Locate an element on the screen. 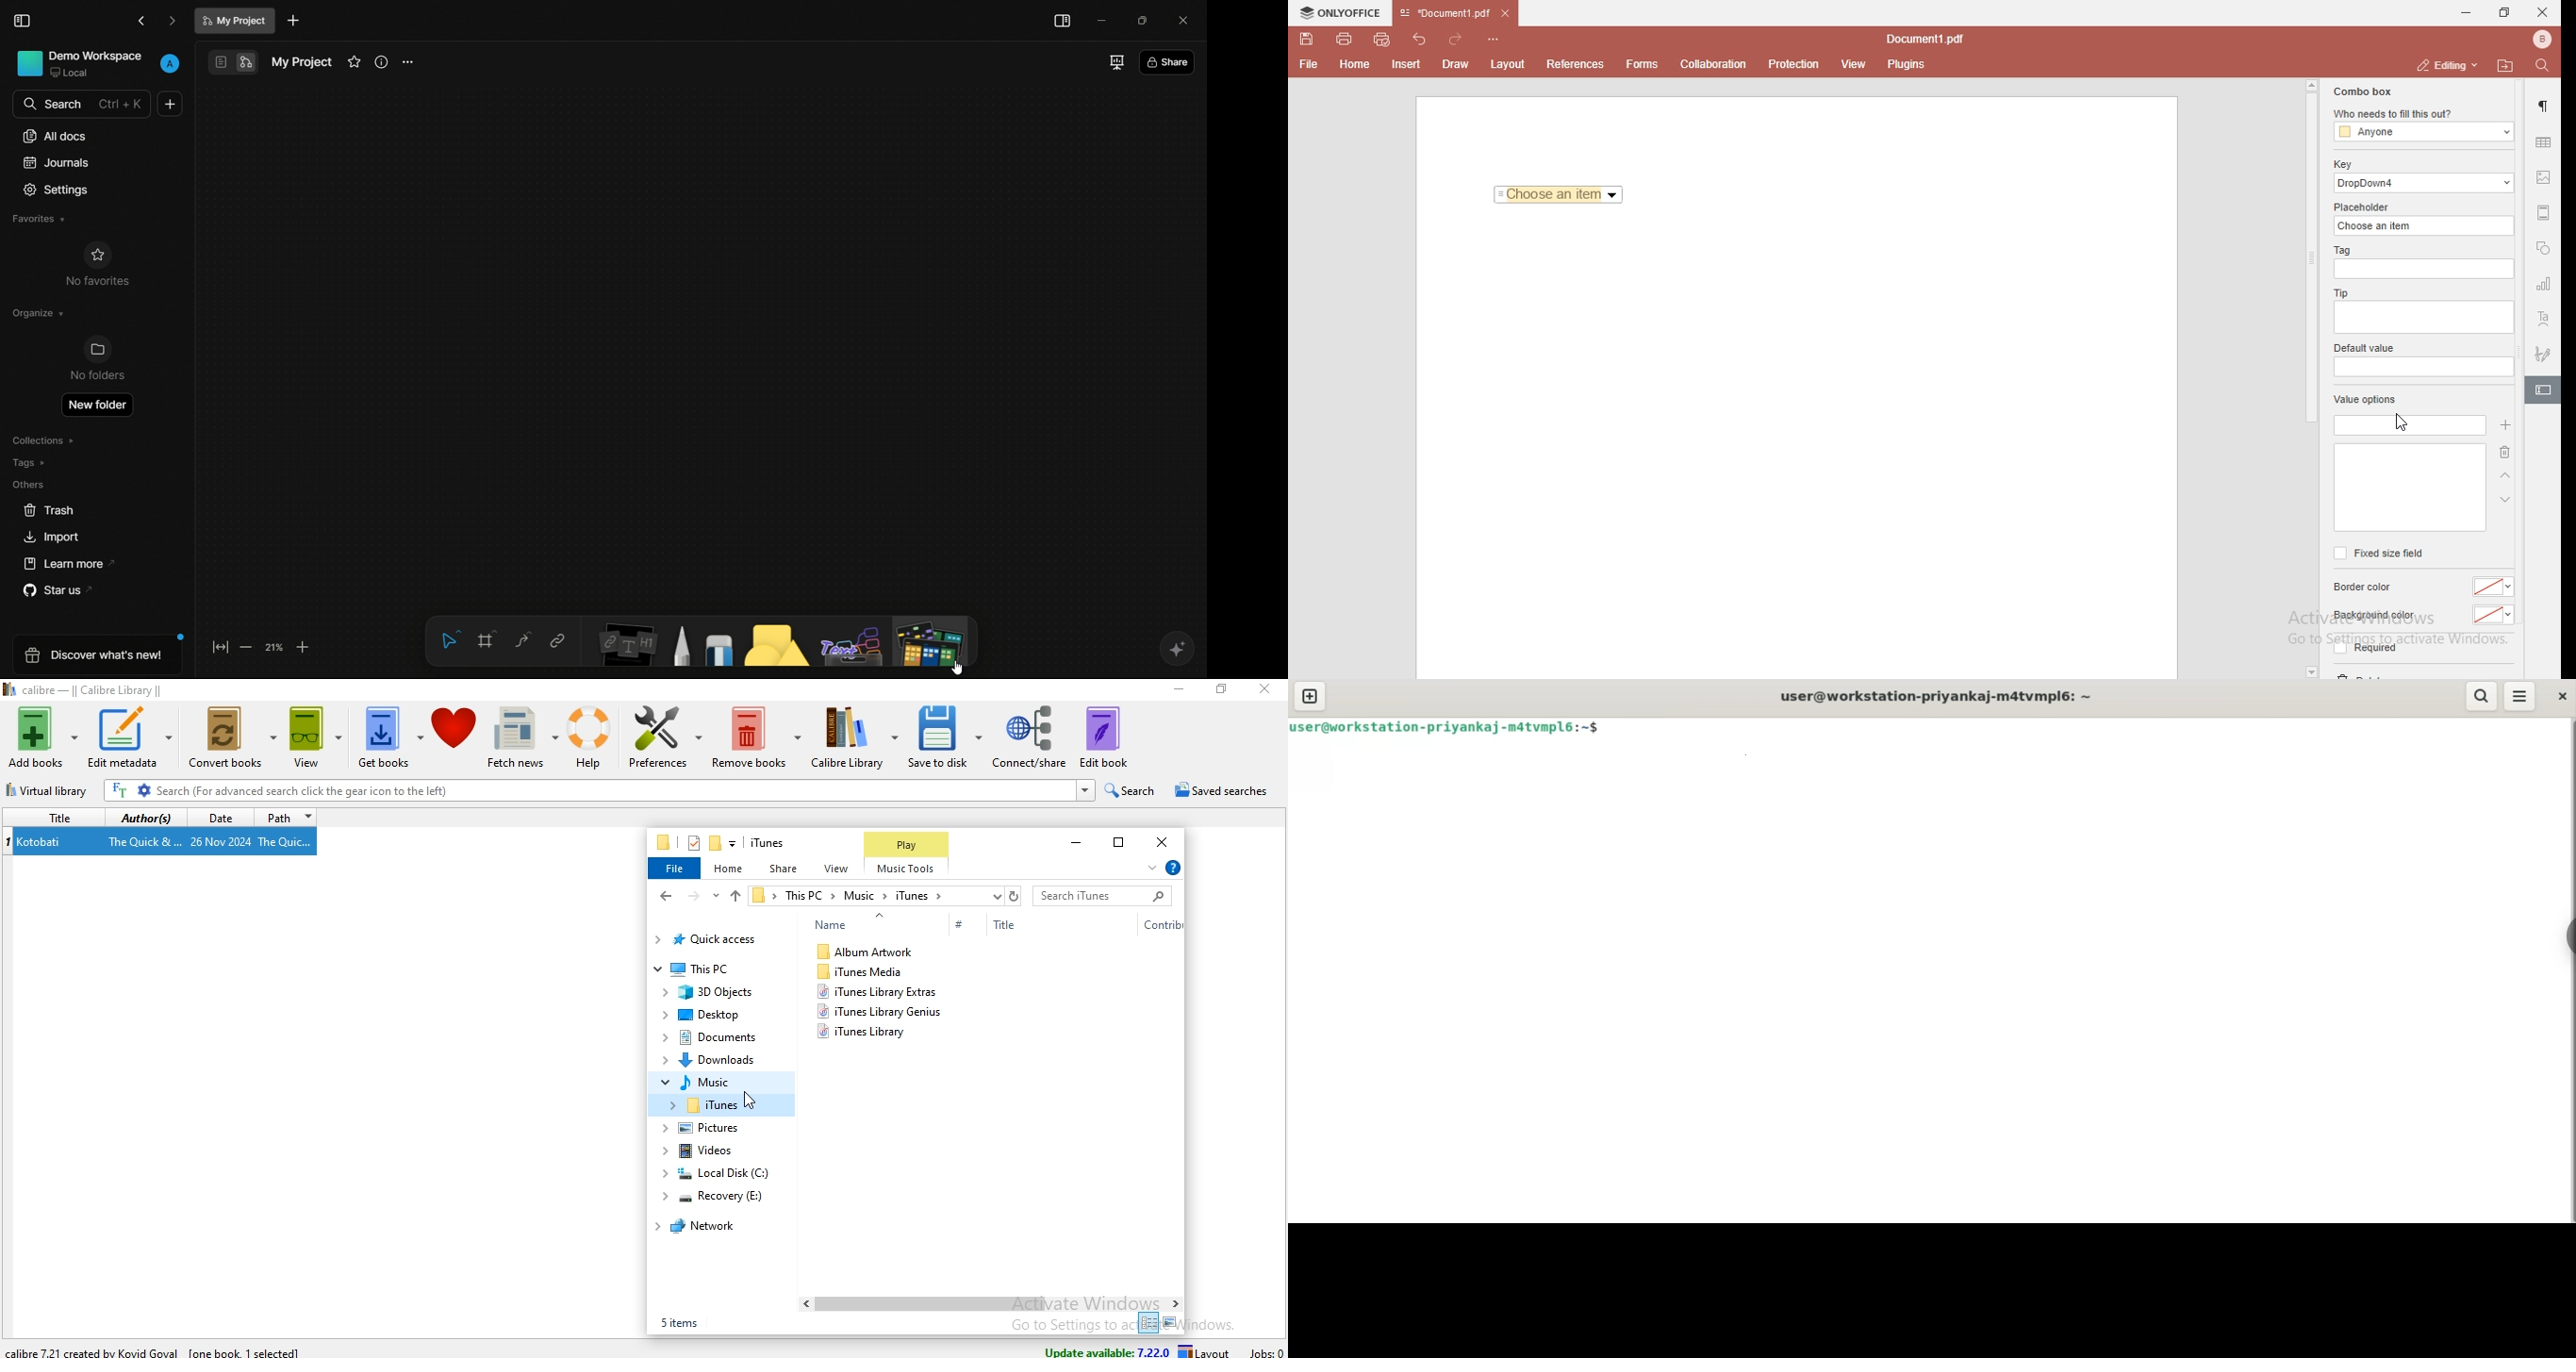 The width and height of the screenshot is (2576, 1372).  5 items is located at coordinates (677, 1322).